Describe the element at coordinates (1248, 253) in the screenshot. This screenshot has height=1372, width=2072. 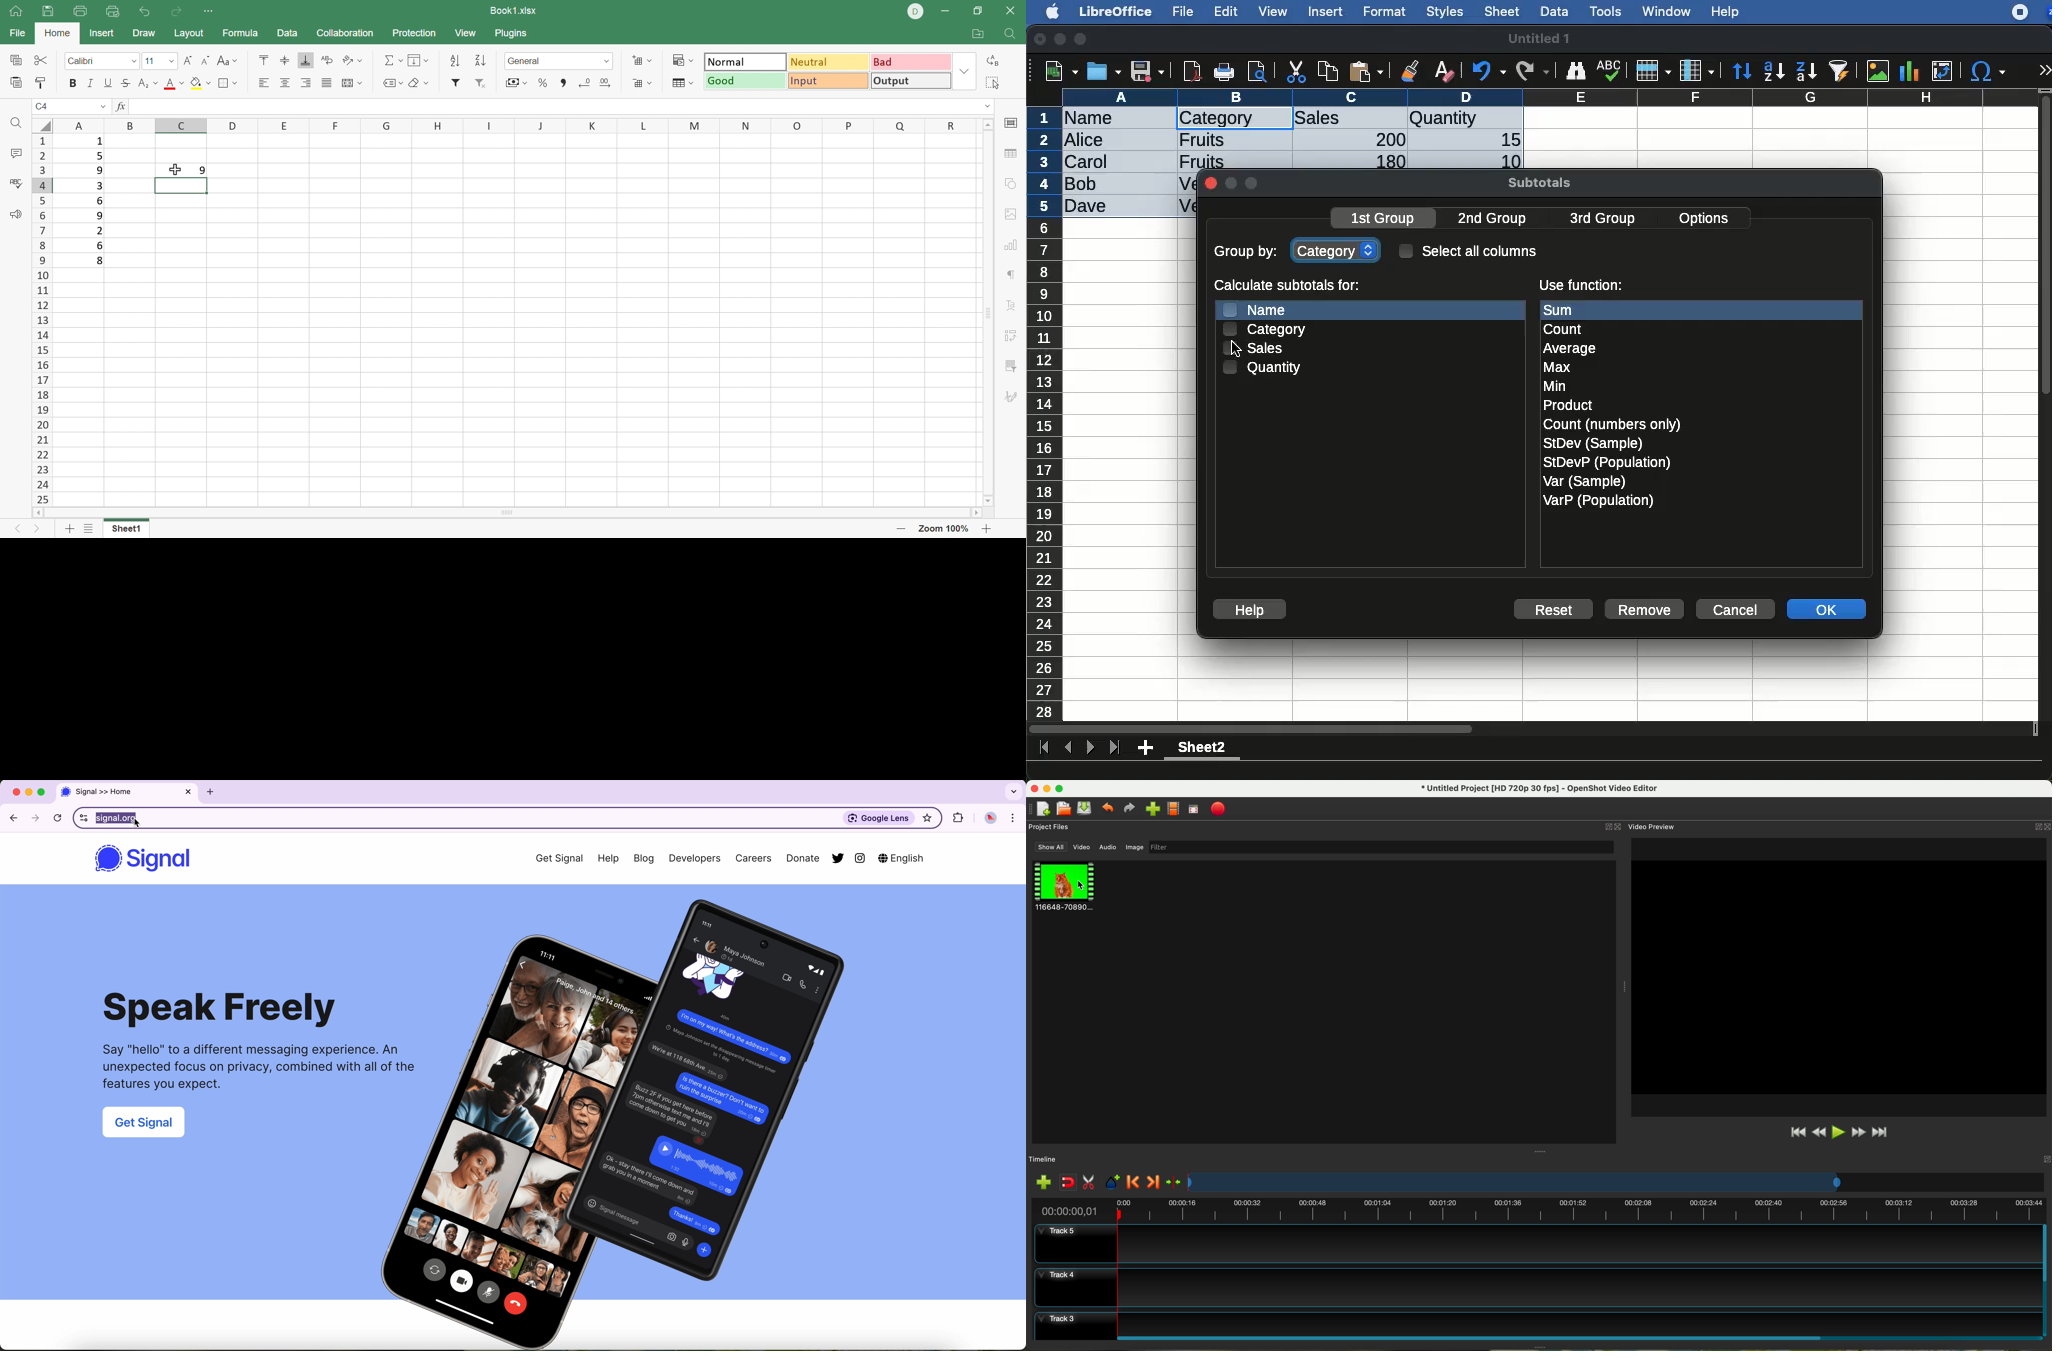
I see `group by` at that location.